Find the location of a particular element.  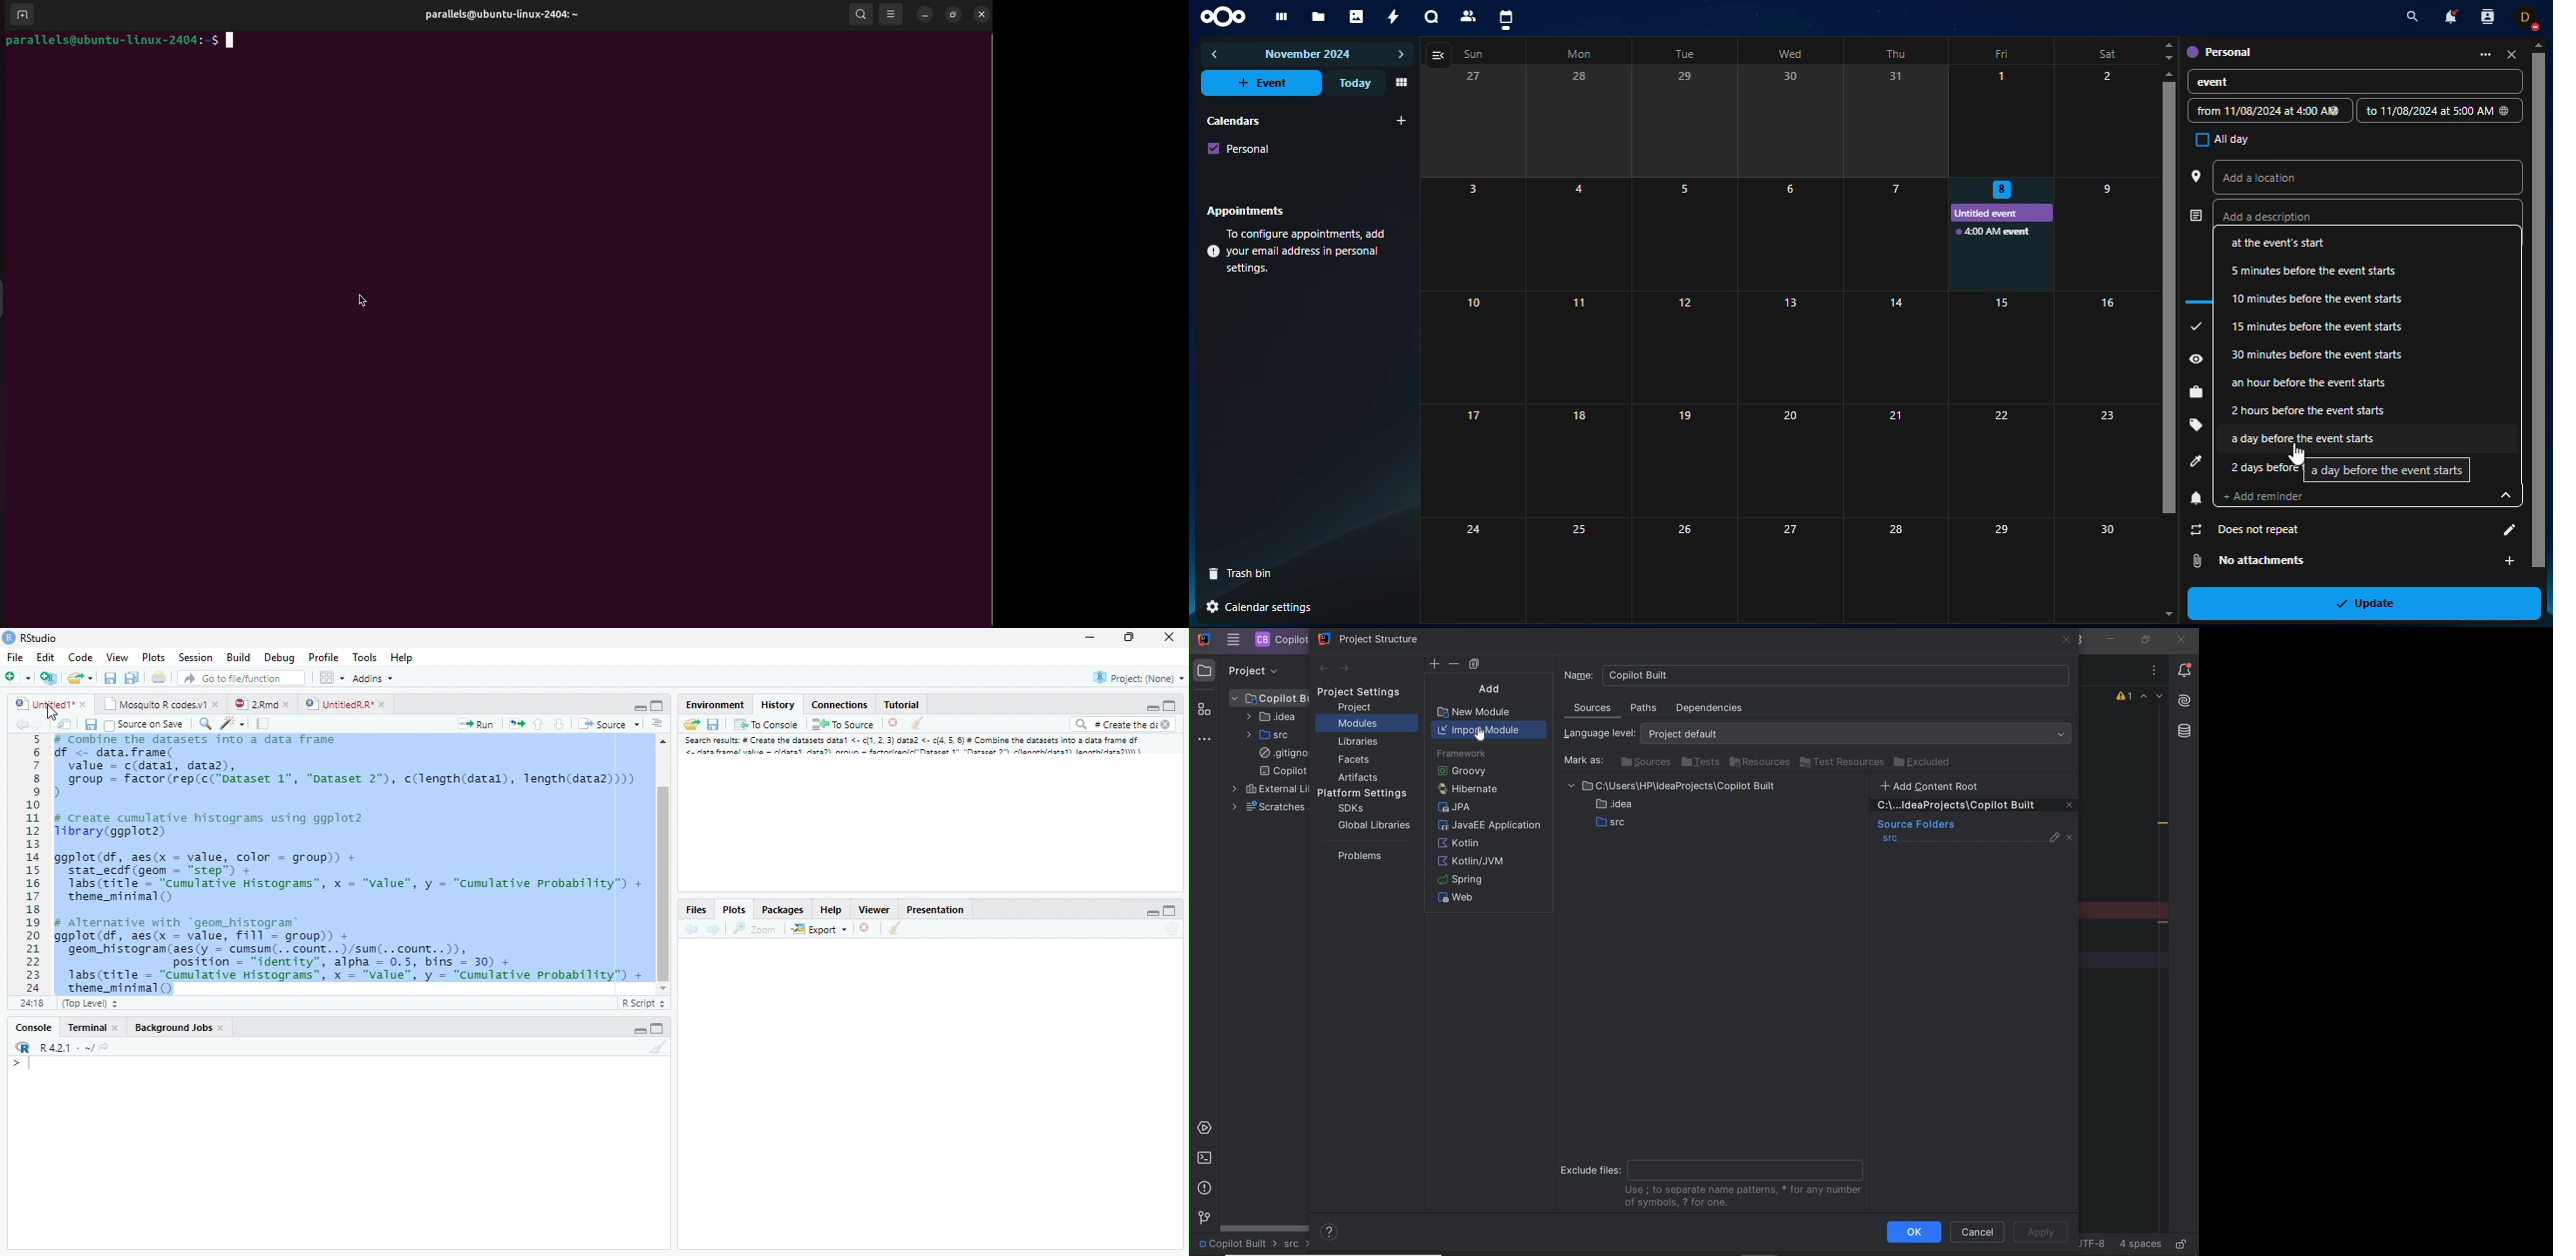

Viewer is located at coordinates (874, 910).